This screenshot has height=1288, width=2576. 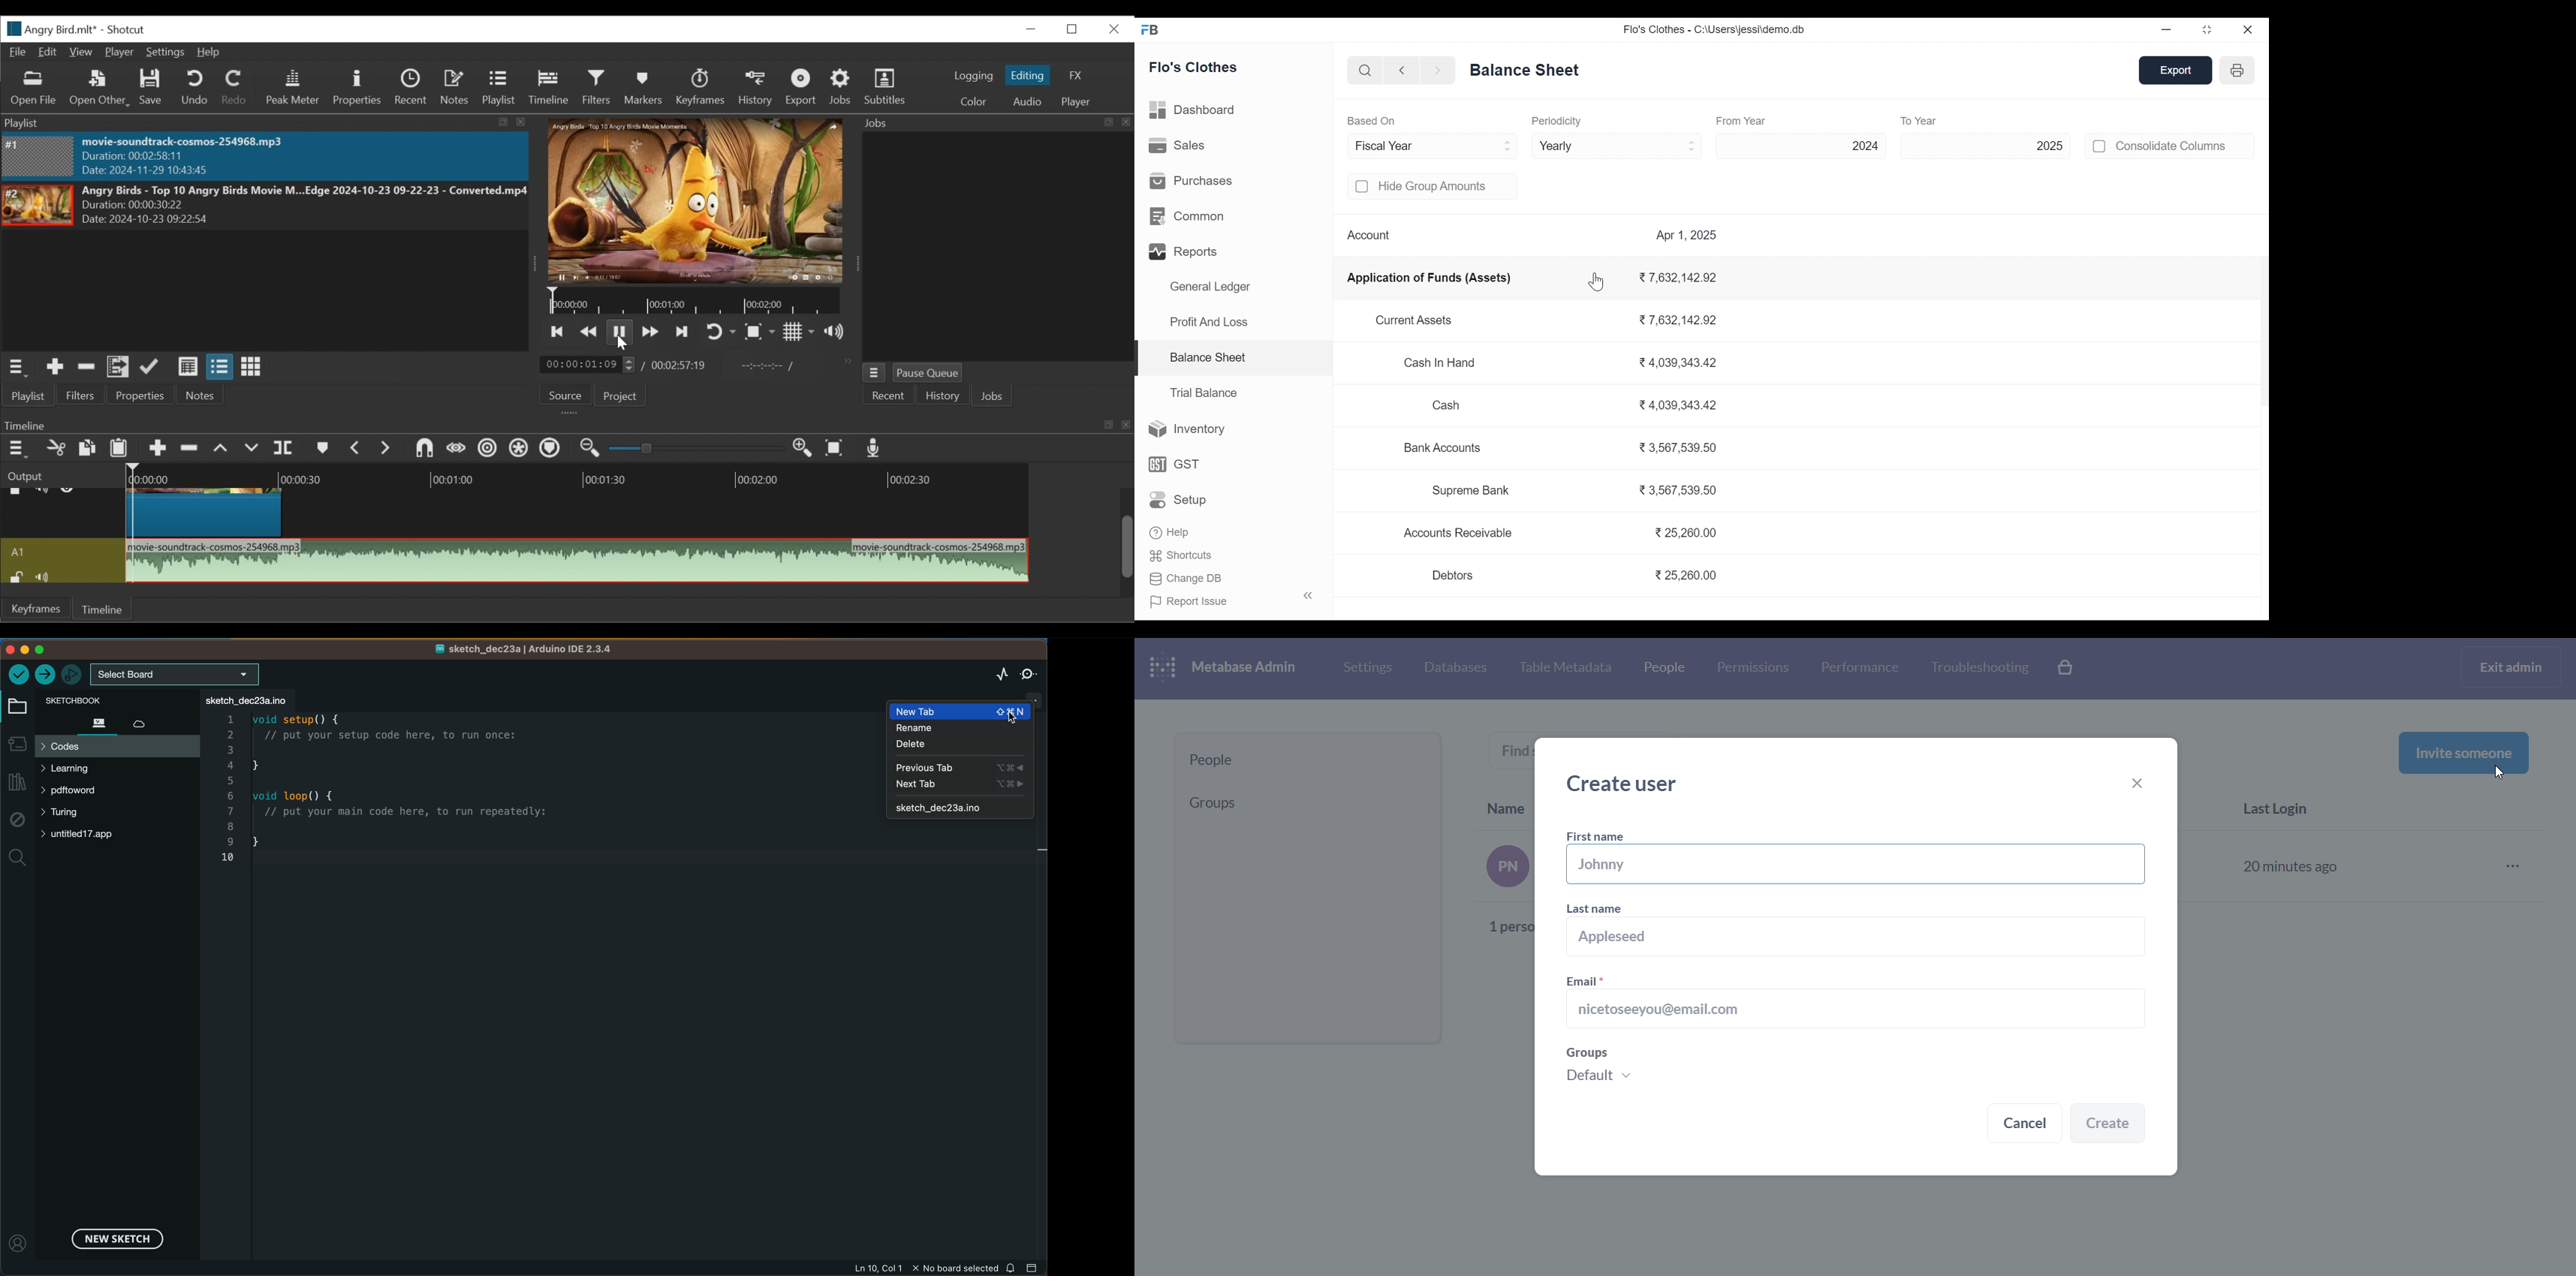 I want to click on Filters, so click(x=86, y=395).